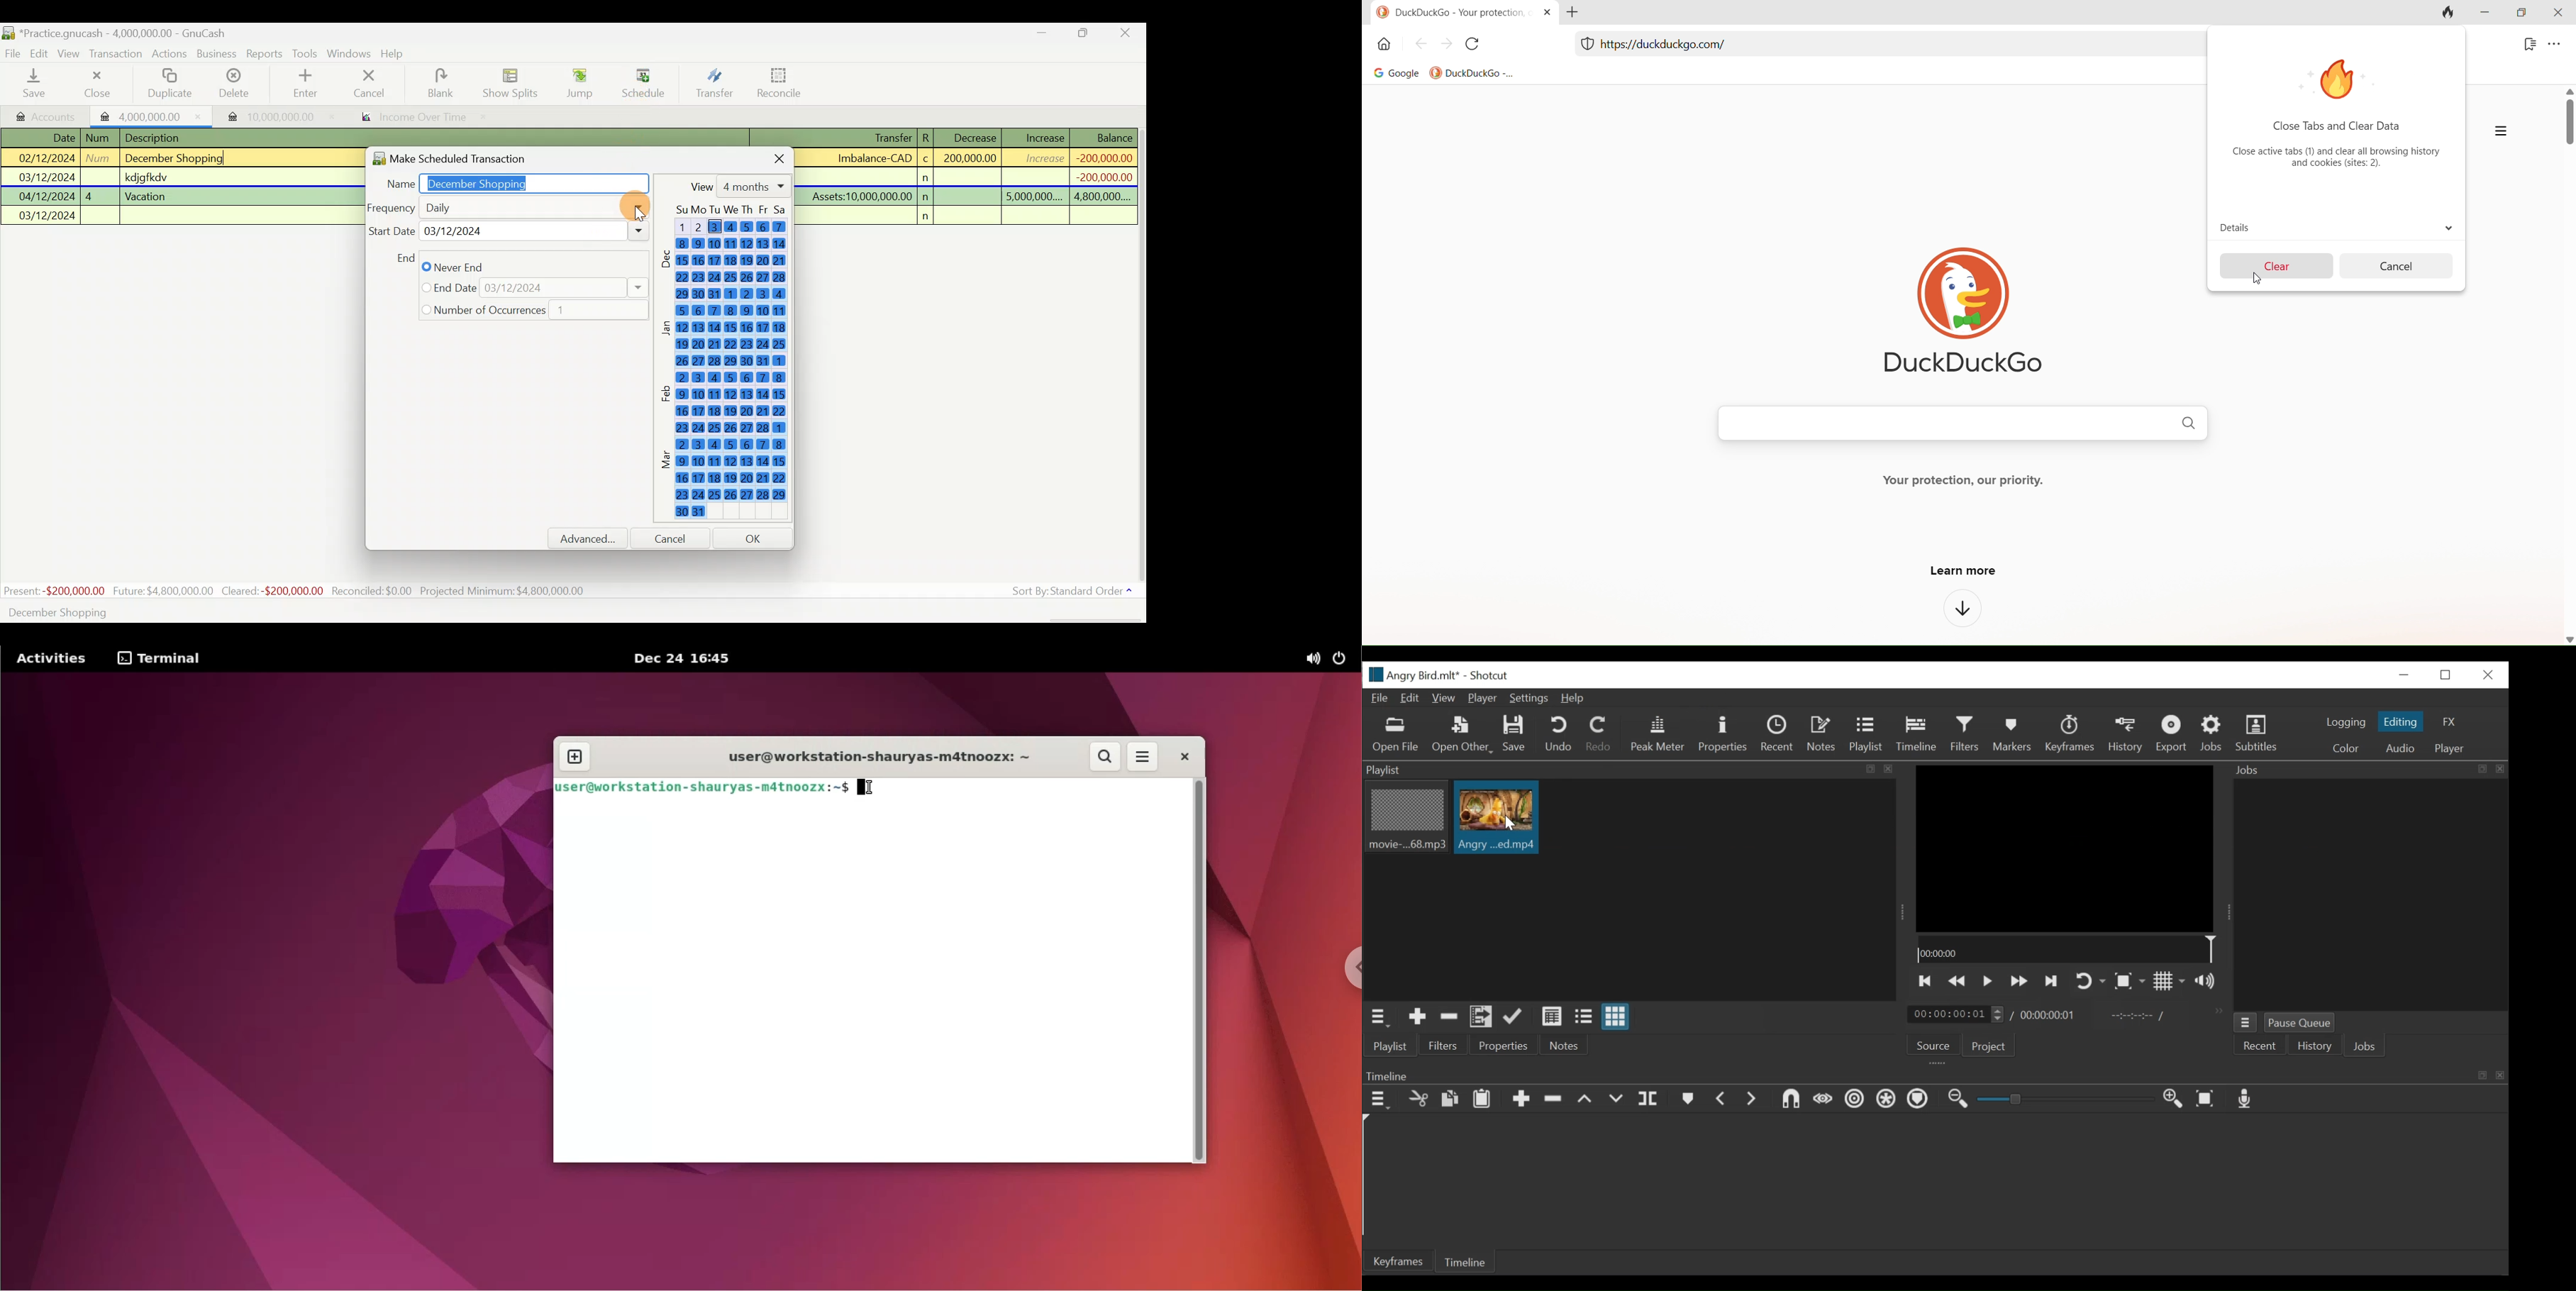  What do you see at coordinates (770, 157) in the screenshot?
I see `Close` at bounding box center [770, 157].